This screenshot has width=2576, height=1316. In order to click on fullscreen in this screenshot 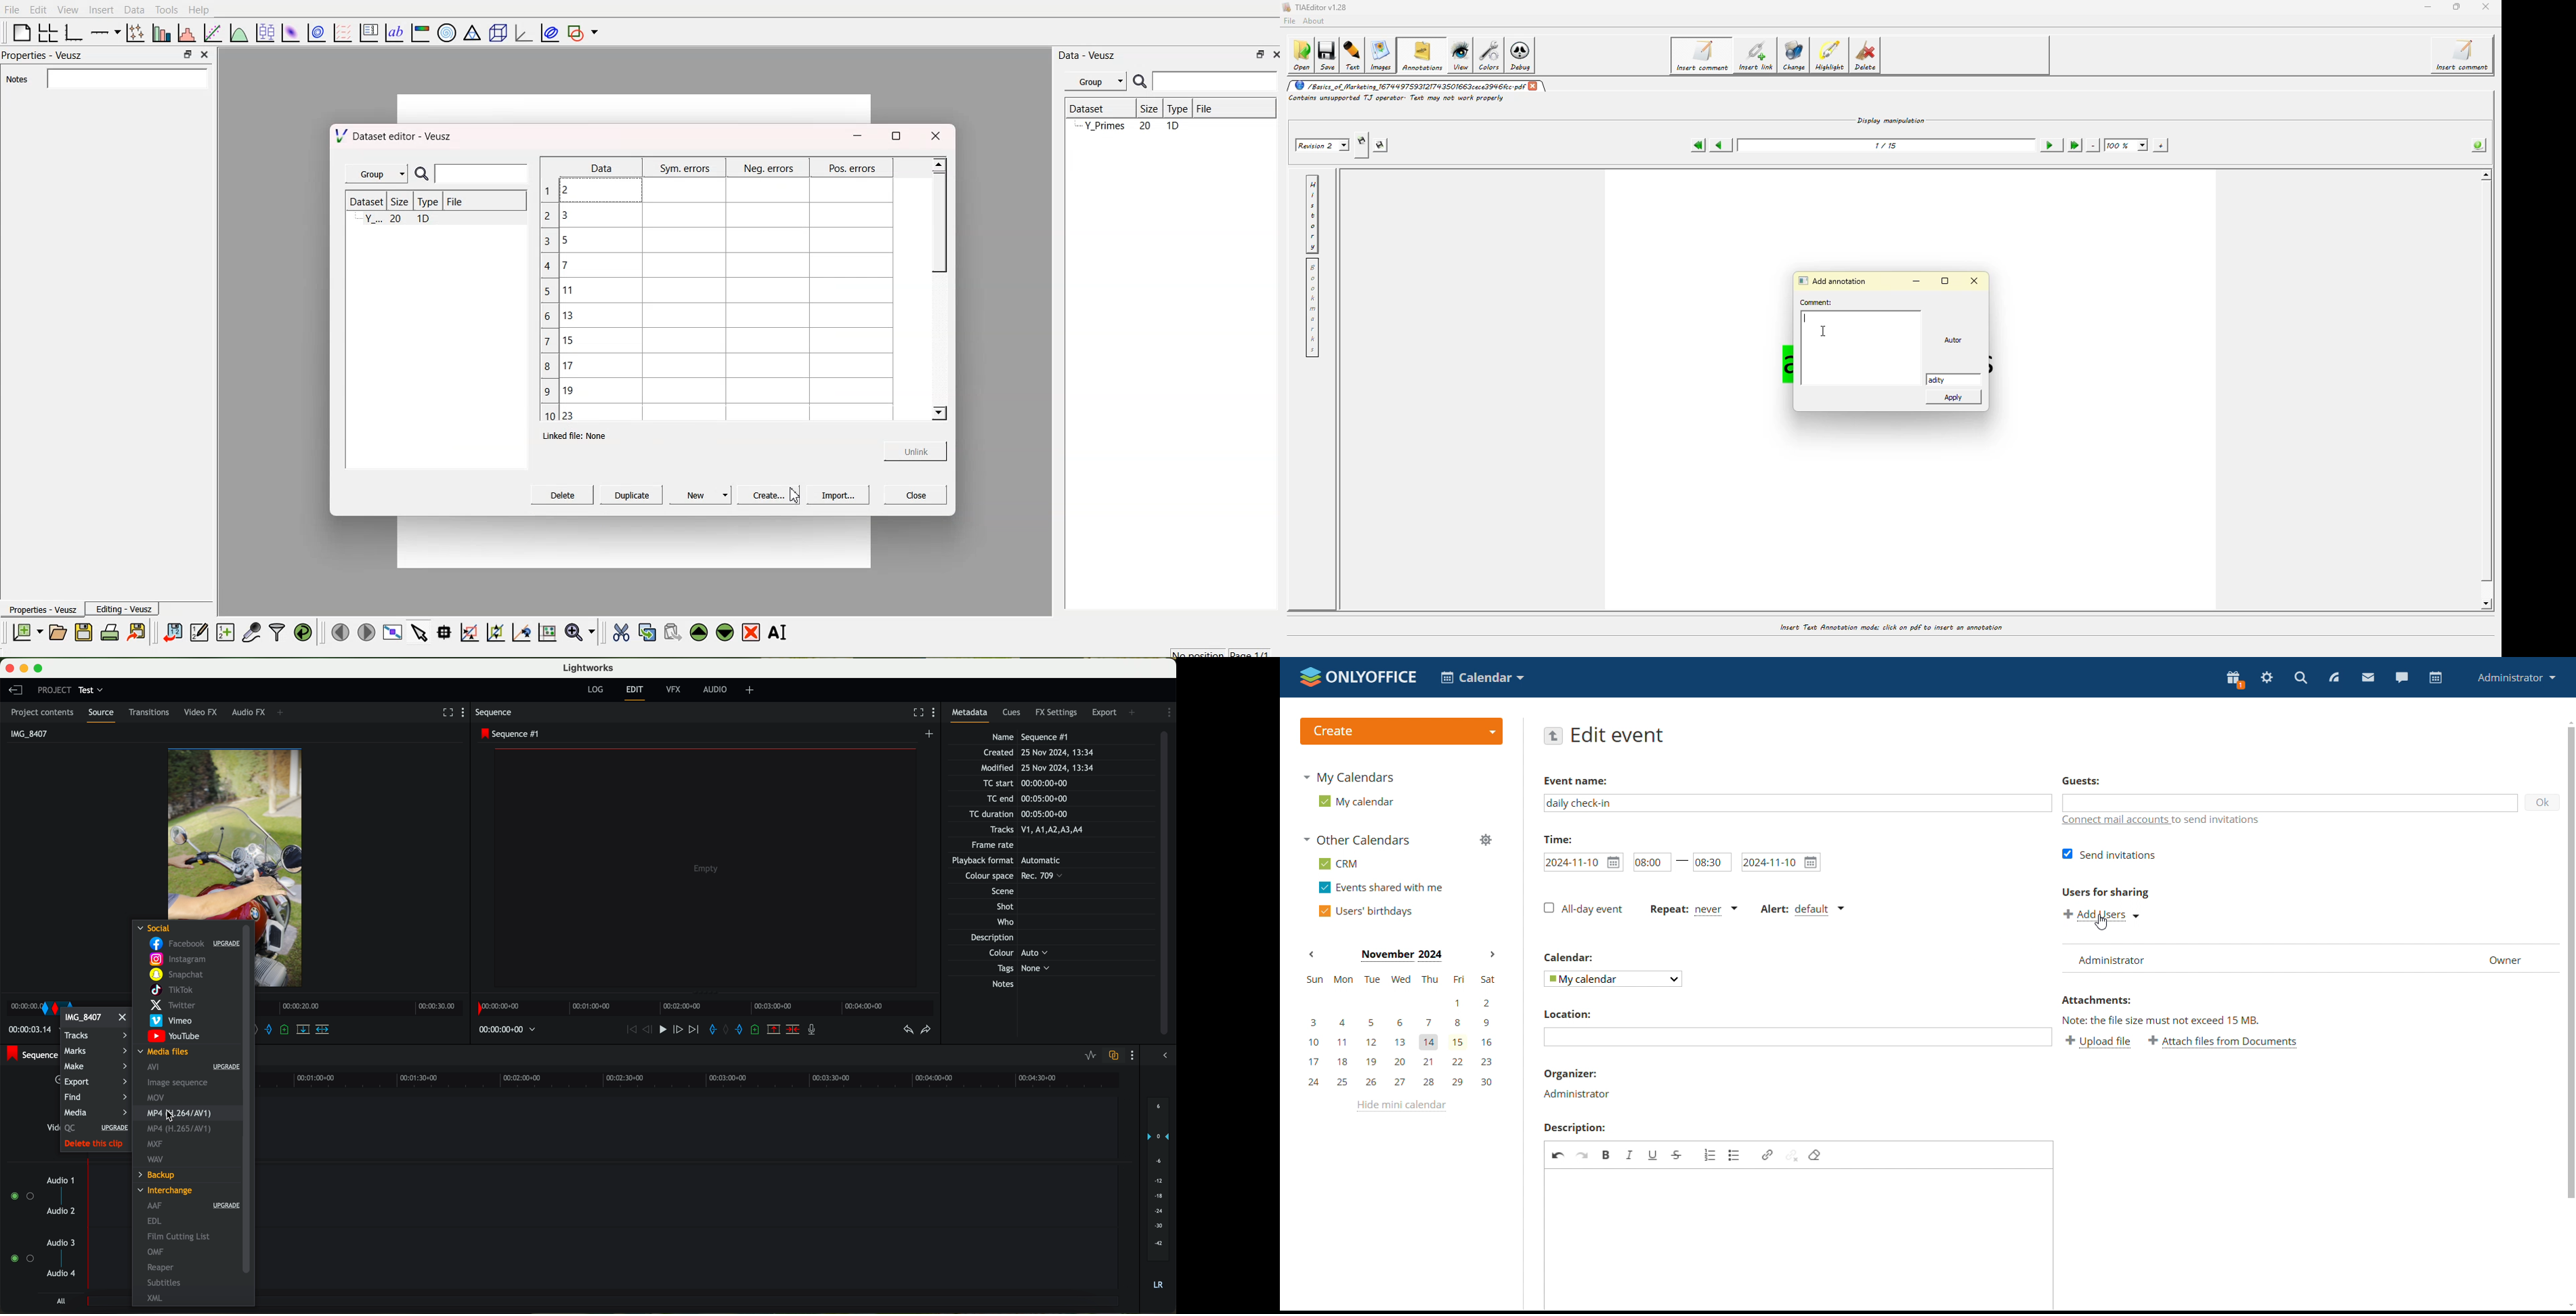, I will do `click(915, 712)`.